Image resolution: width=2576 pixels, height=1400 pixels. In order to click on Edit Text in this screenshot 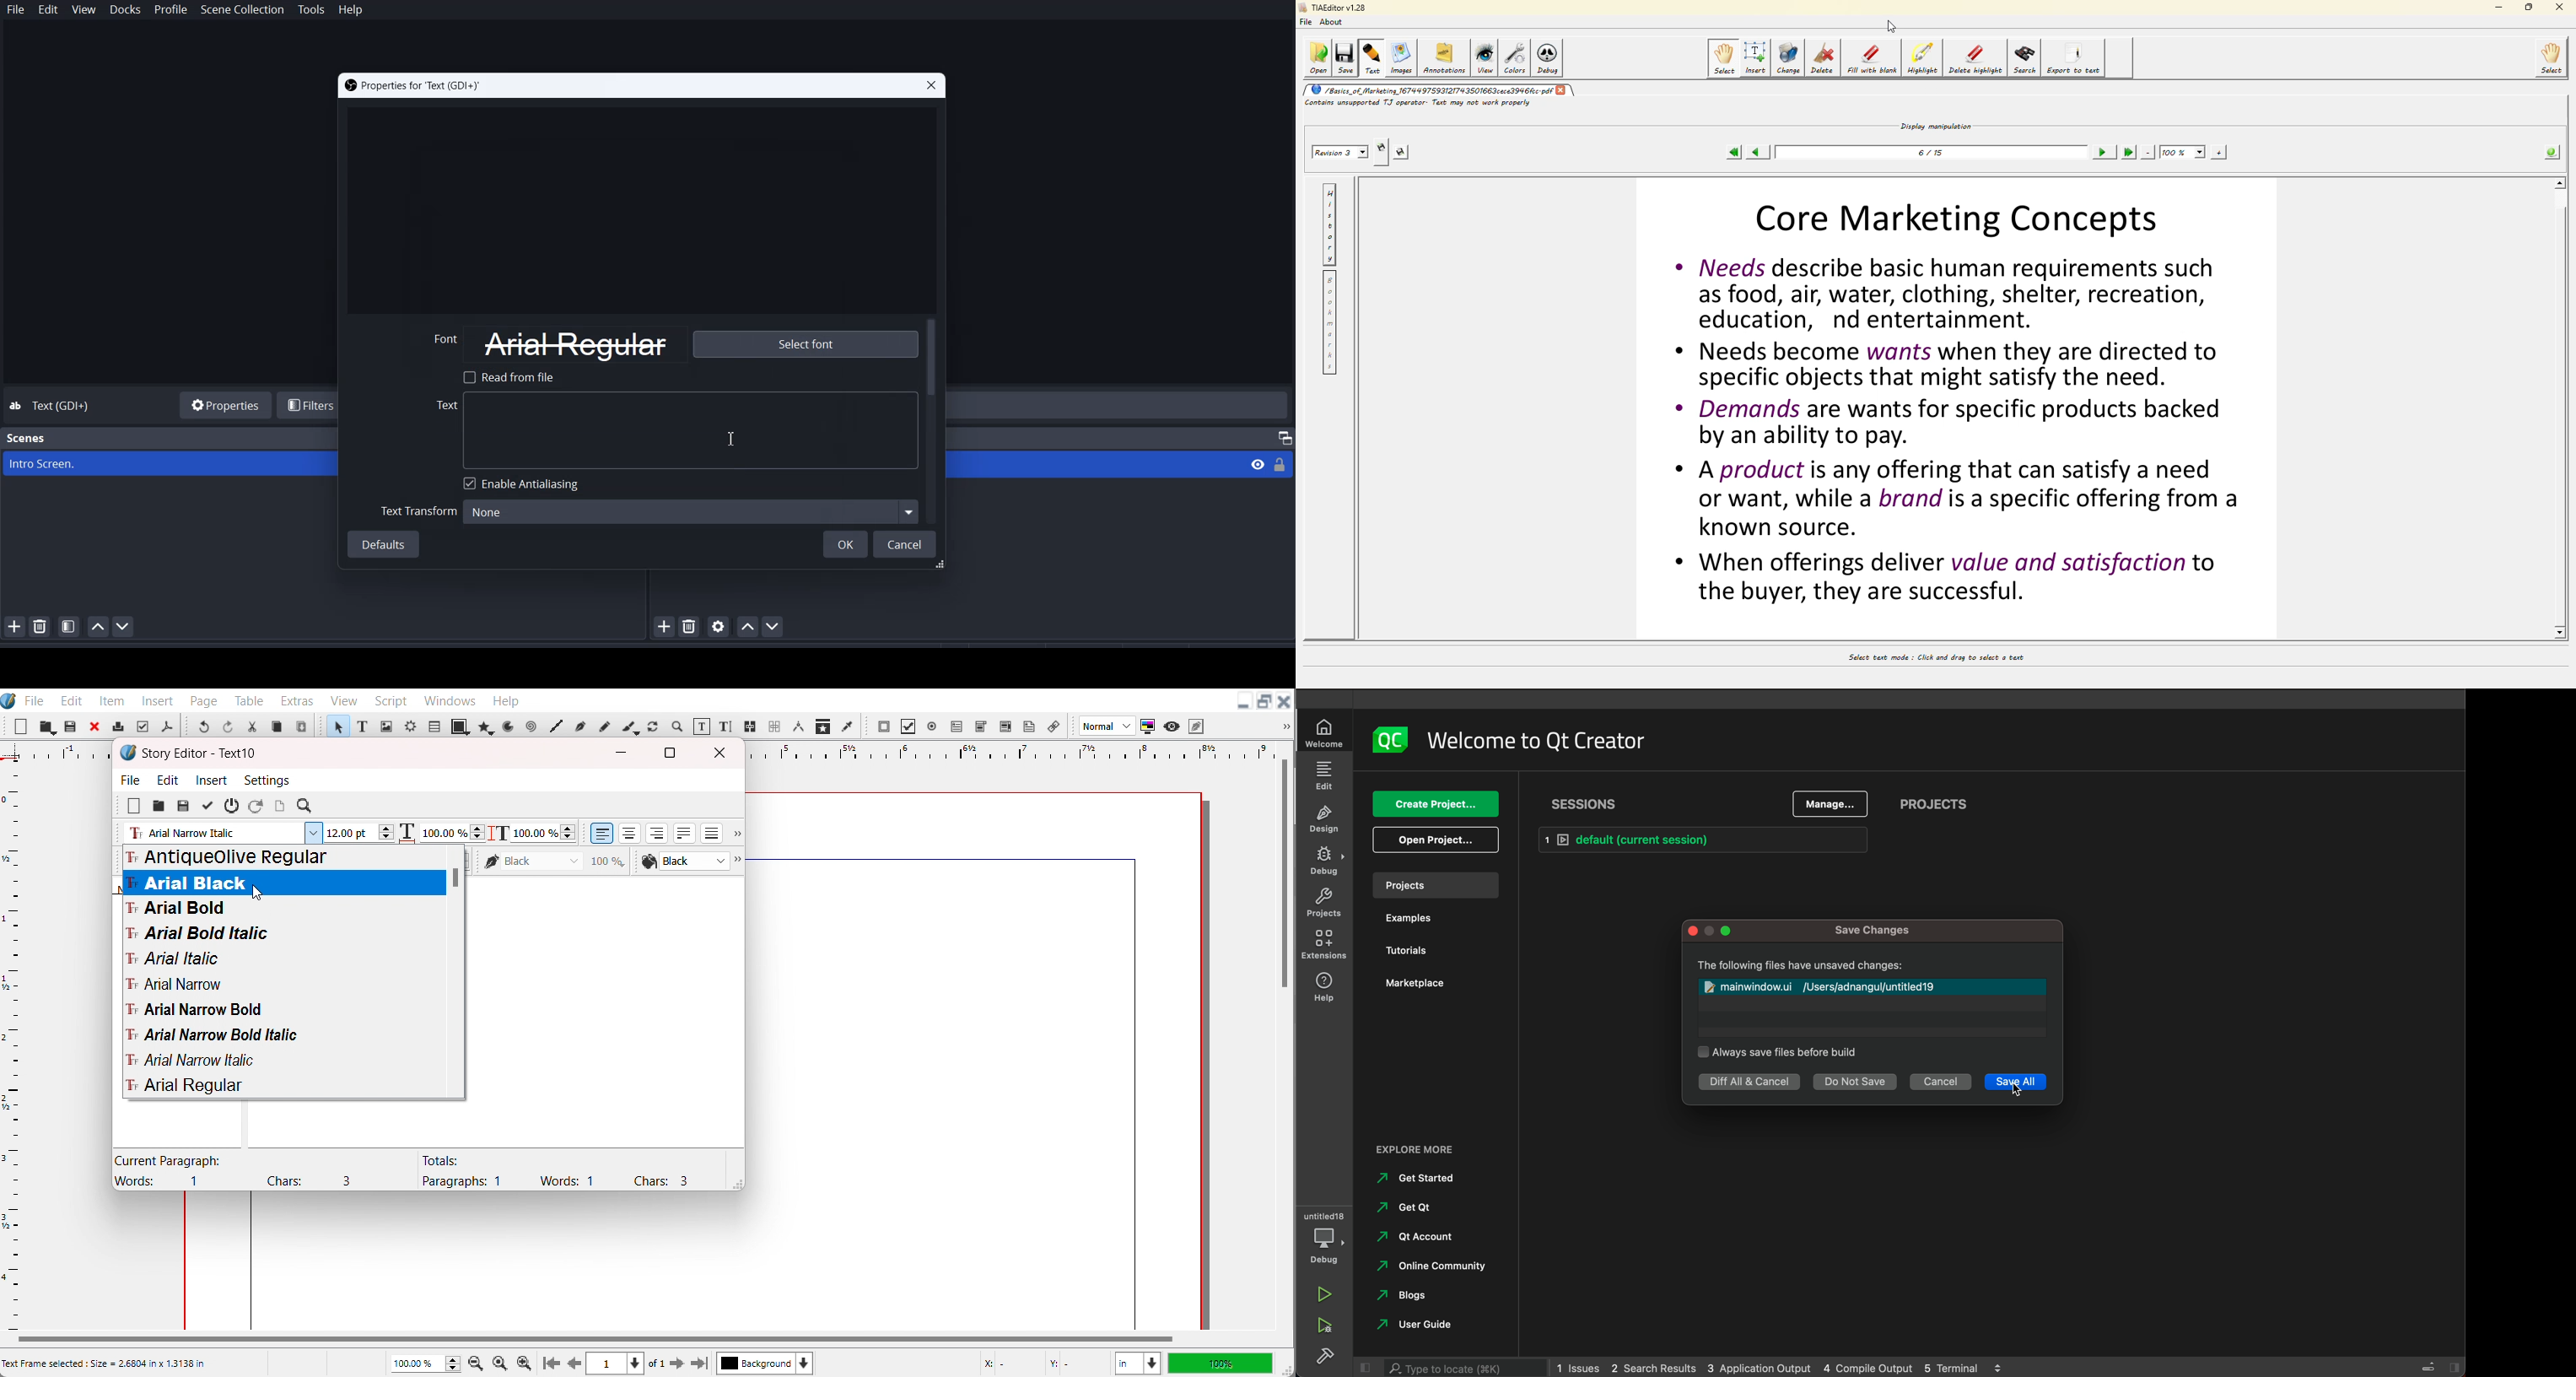, I will do `click(727, 727)`.